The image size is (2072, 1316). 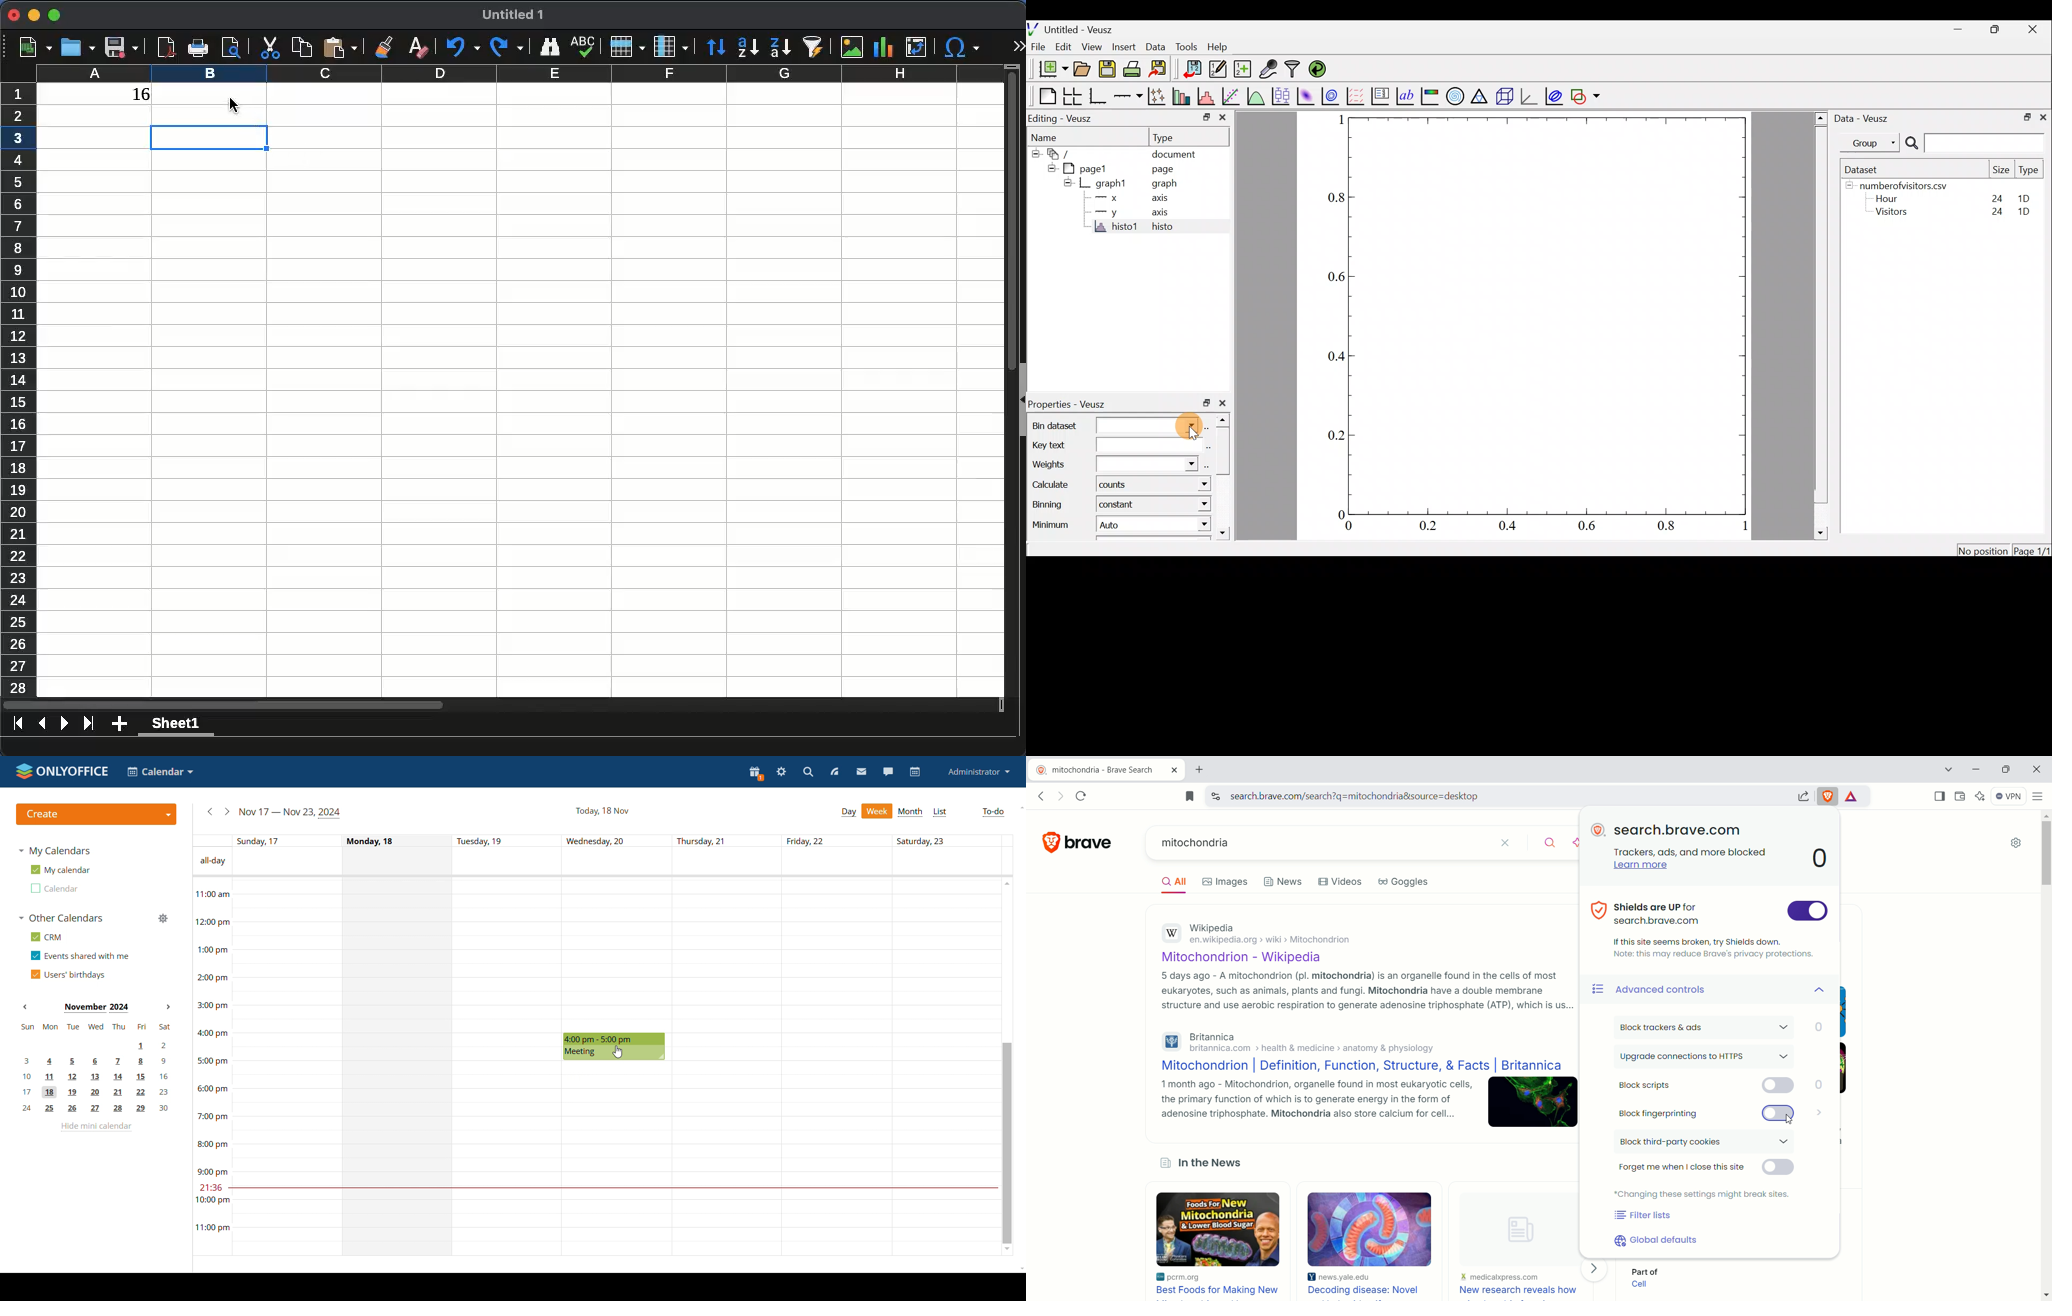 What do you see at coordinates (2031, 550) in the screenshot?
I see `Page1/1` at bounding box center [2031, 550].